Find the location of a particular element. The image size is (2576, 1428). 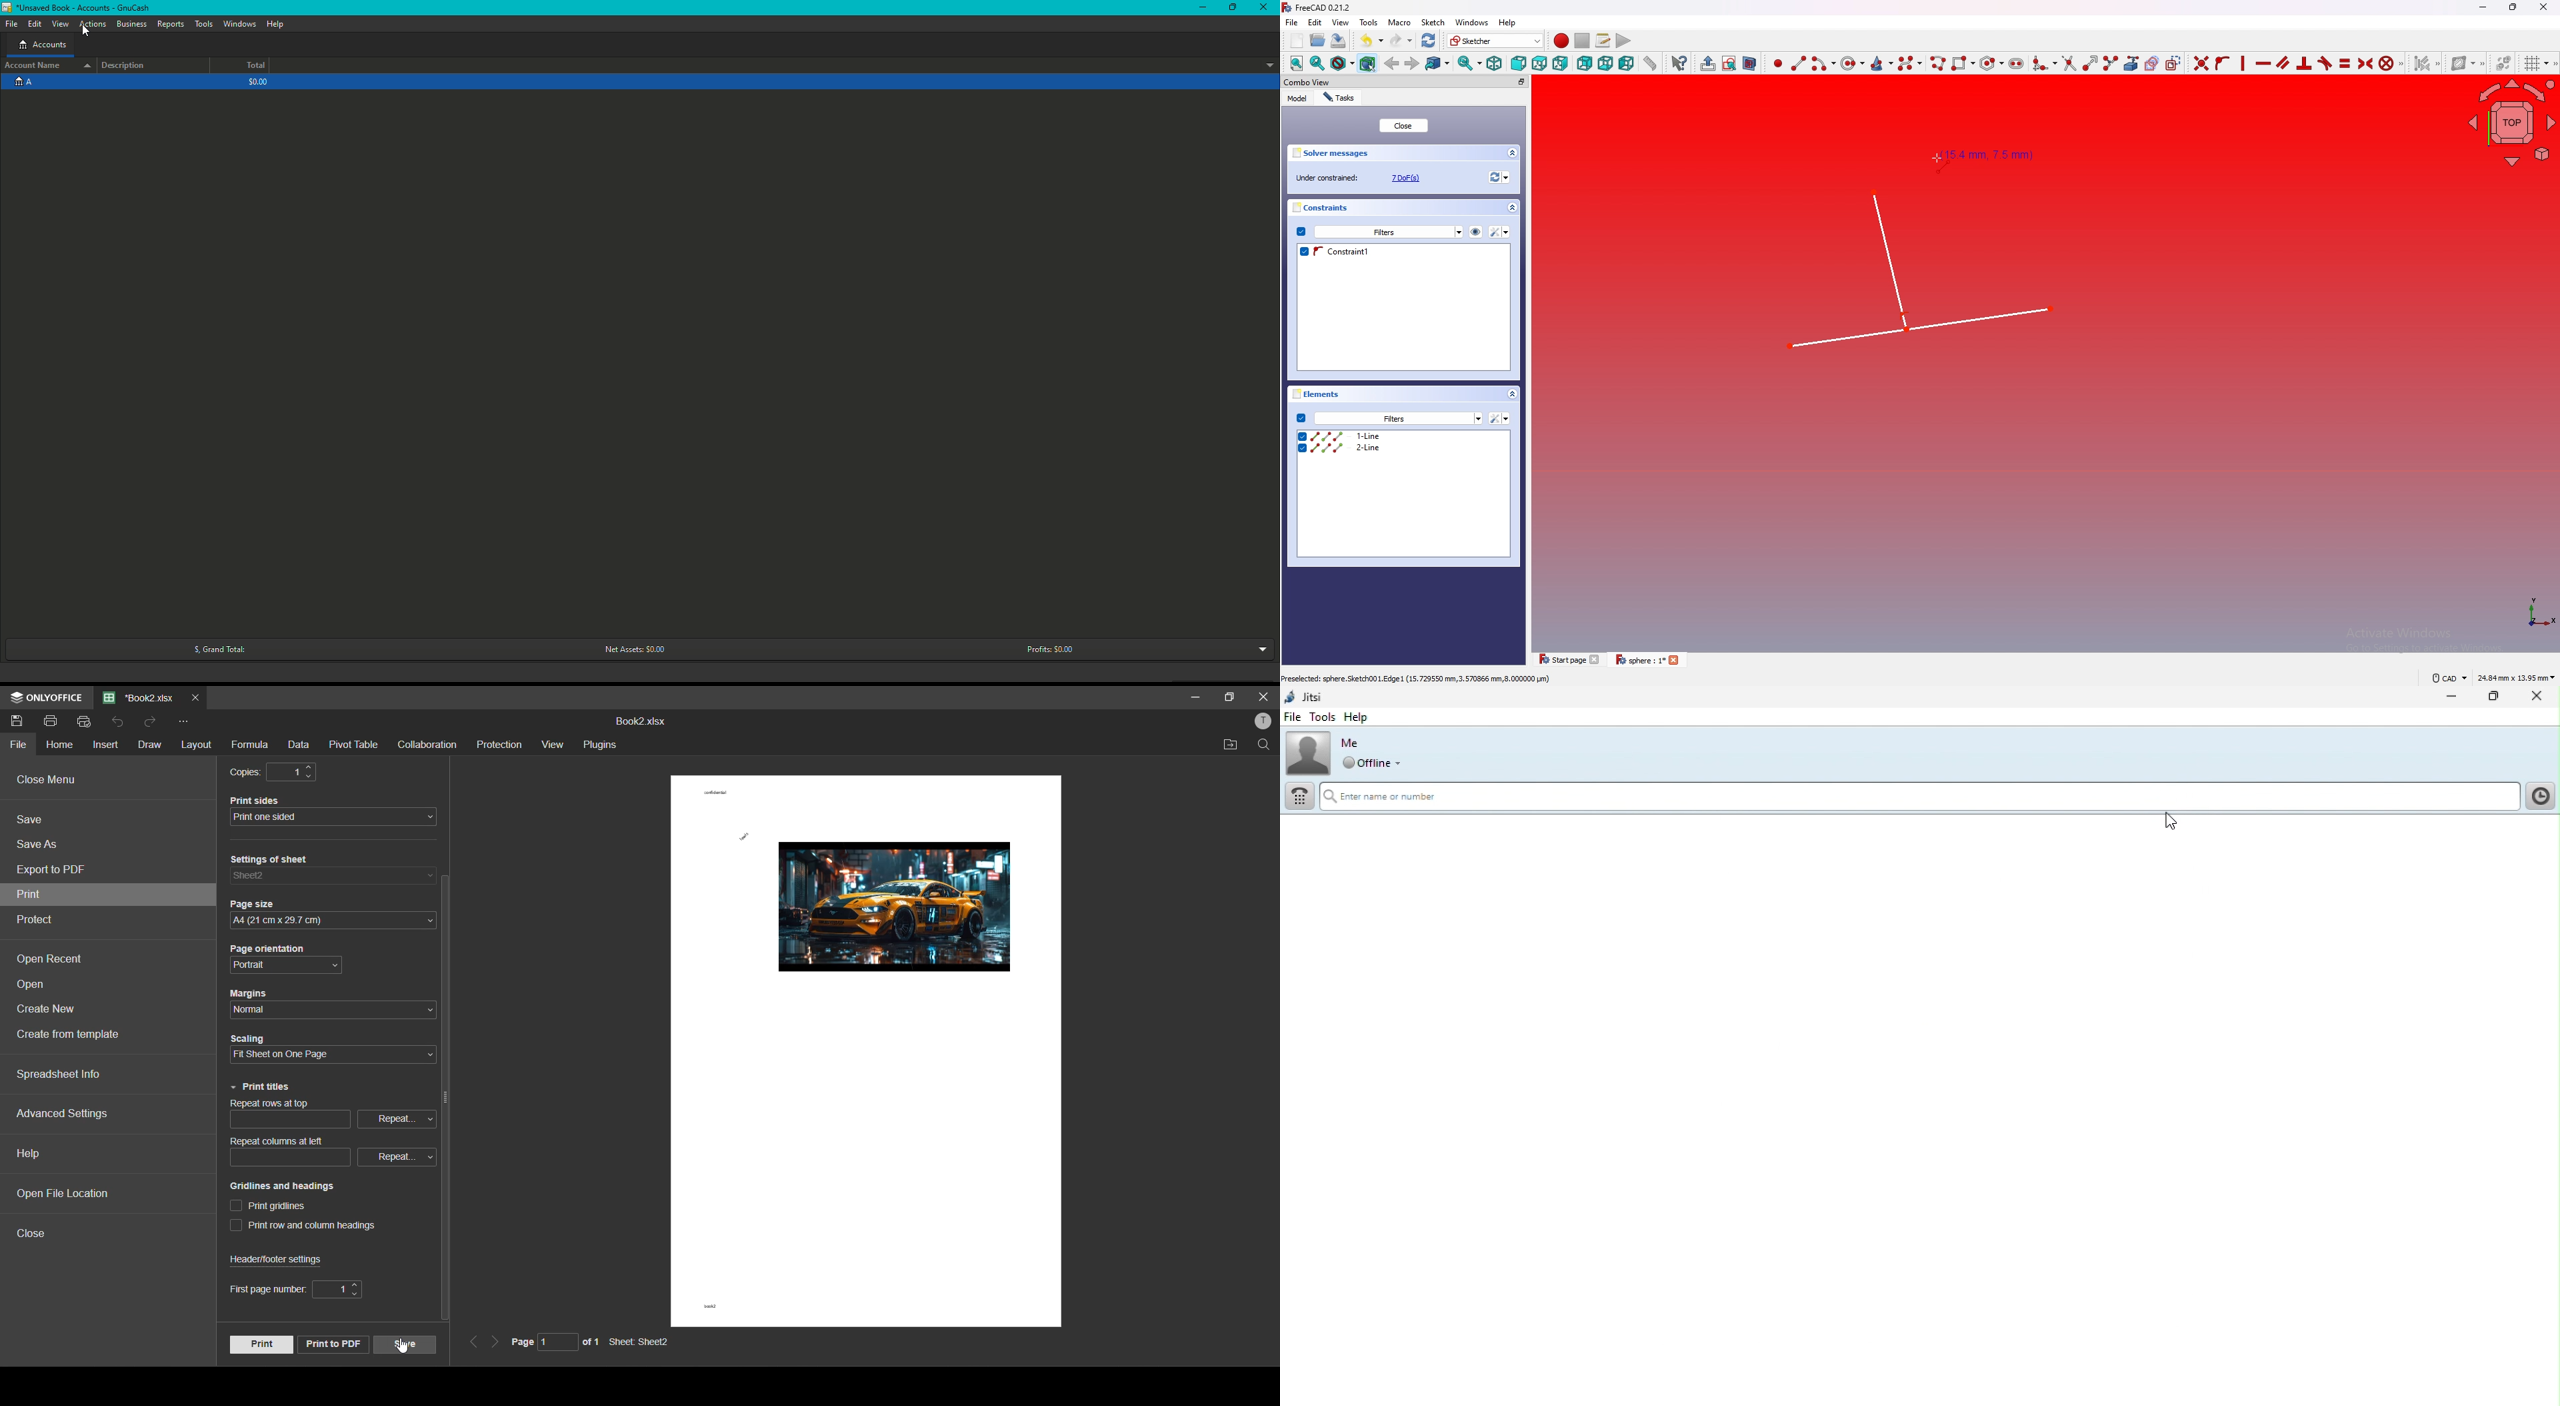

Constraints is located at coordinates (1405, 208).